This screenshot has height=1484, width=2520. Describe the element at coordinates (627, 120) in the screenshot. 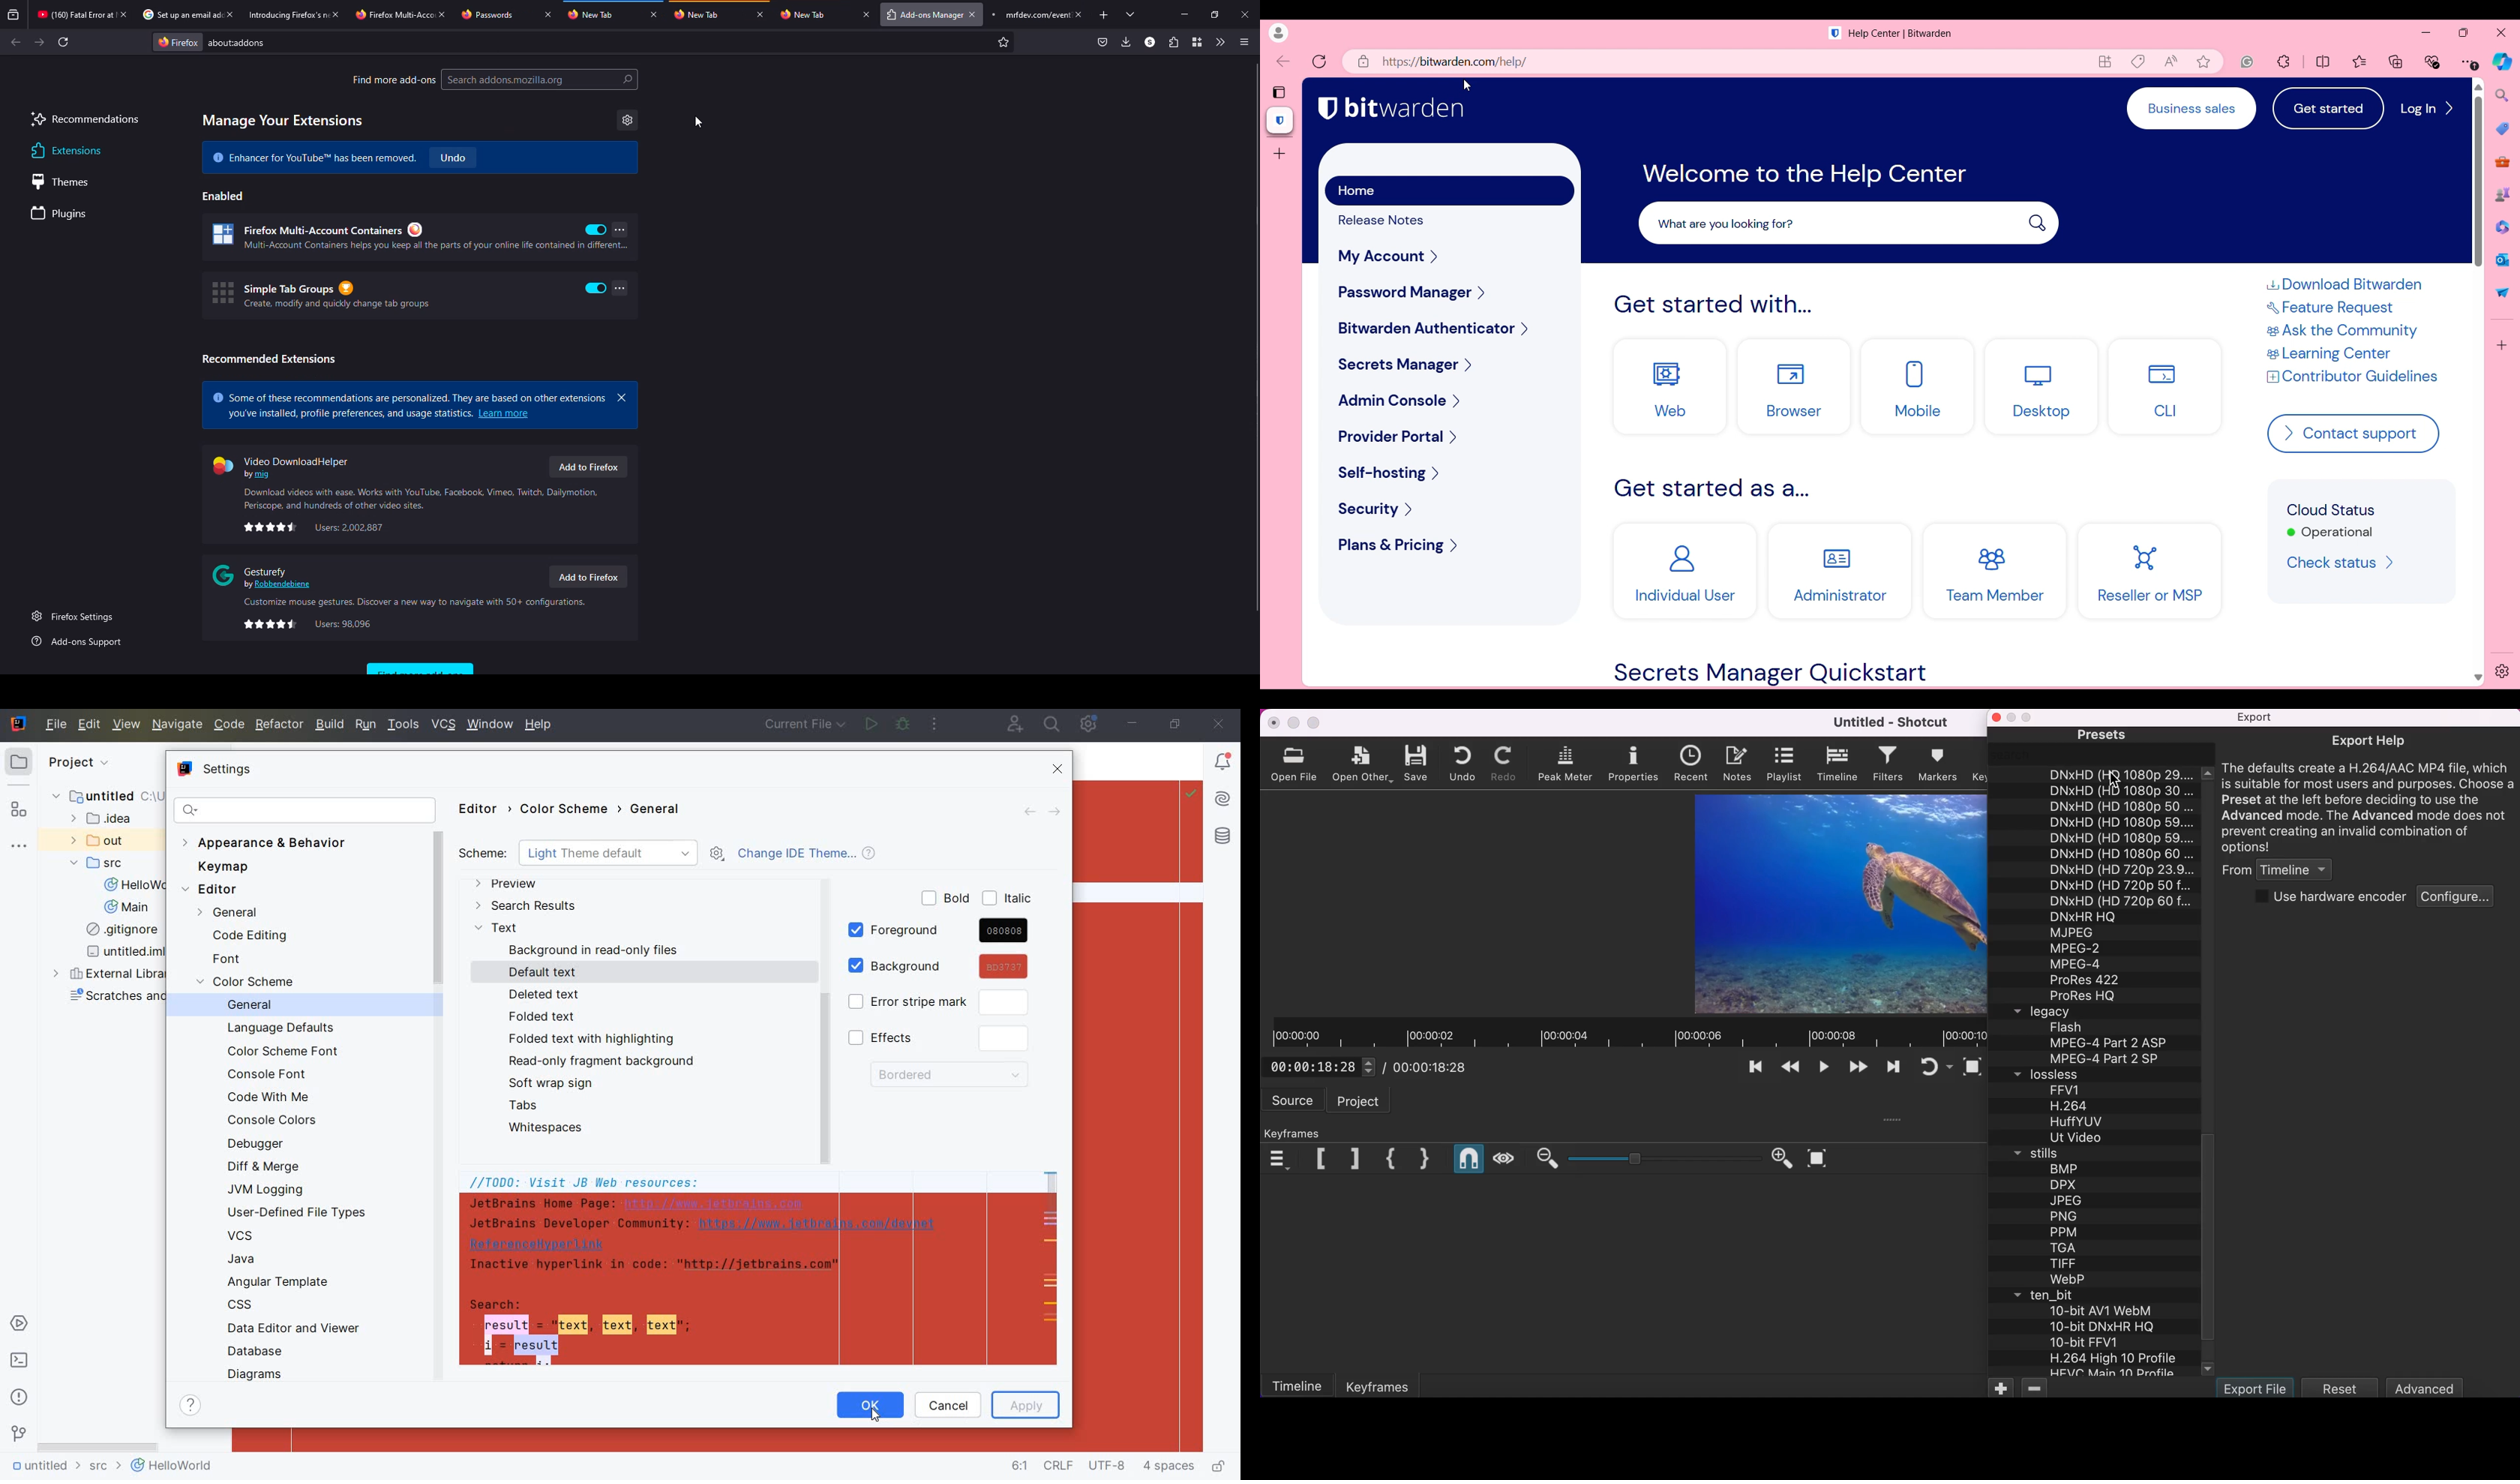

I see `settings` at that location.